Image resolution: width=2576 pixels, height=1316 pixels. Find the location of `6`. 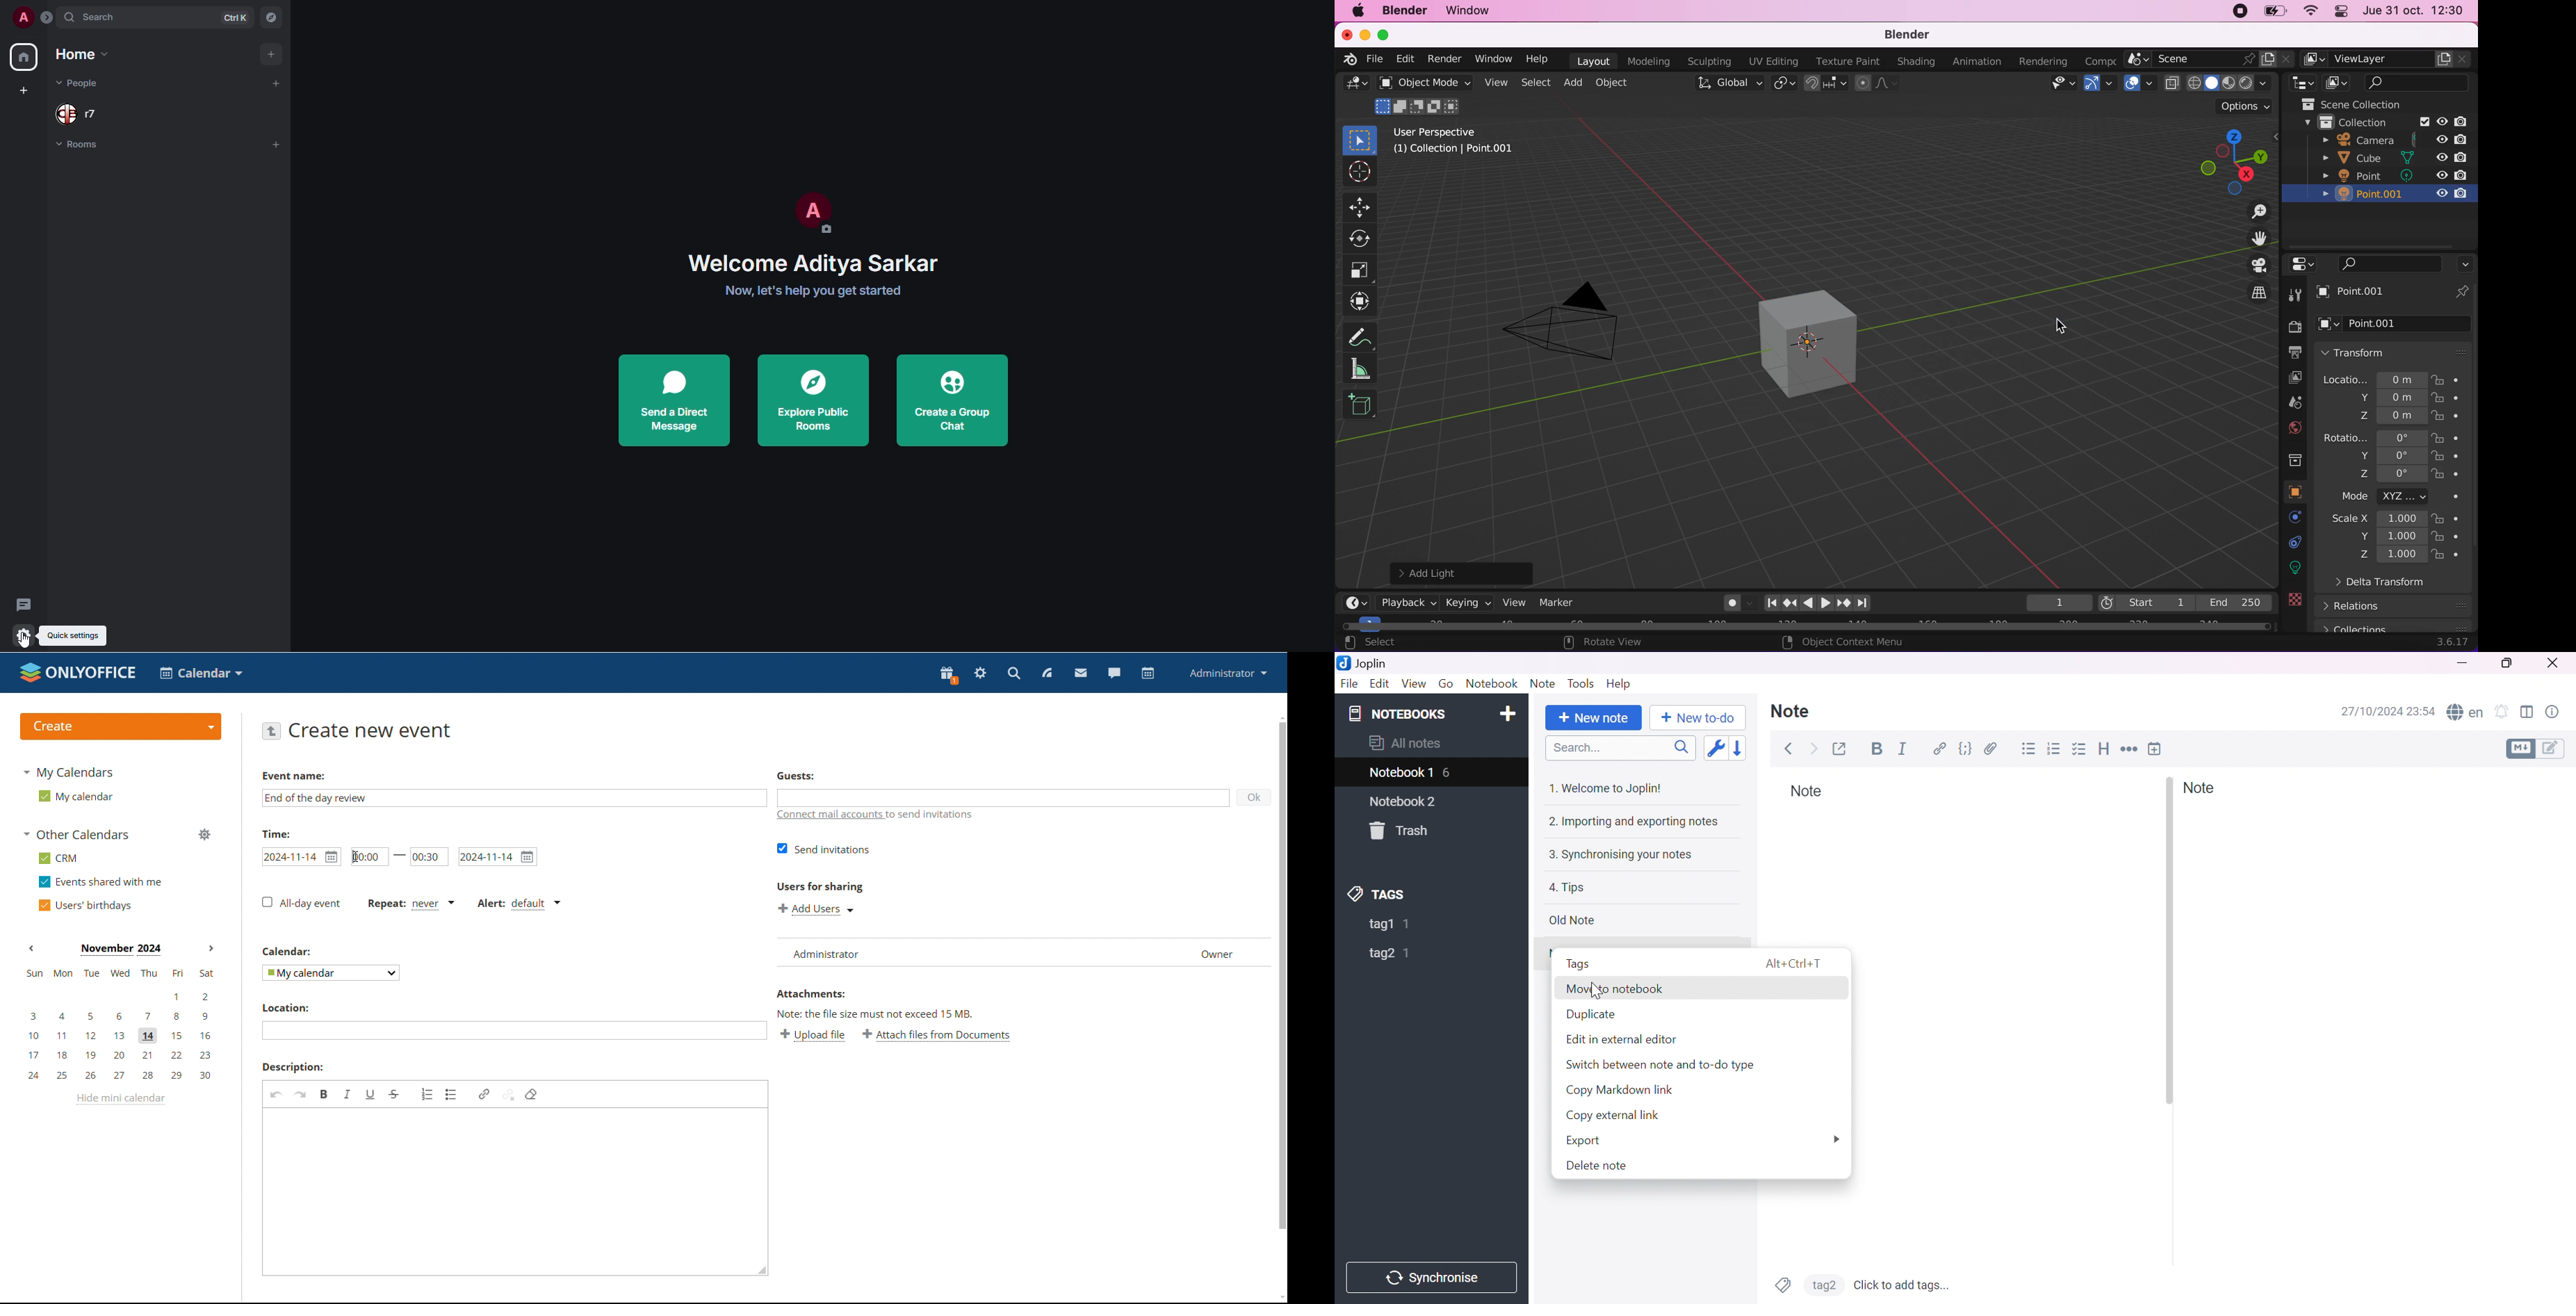

6 is located at coordinates (1449, 772).